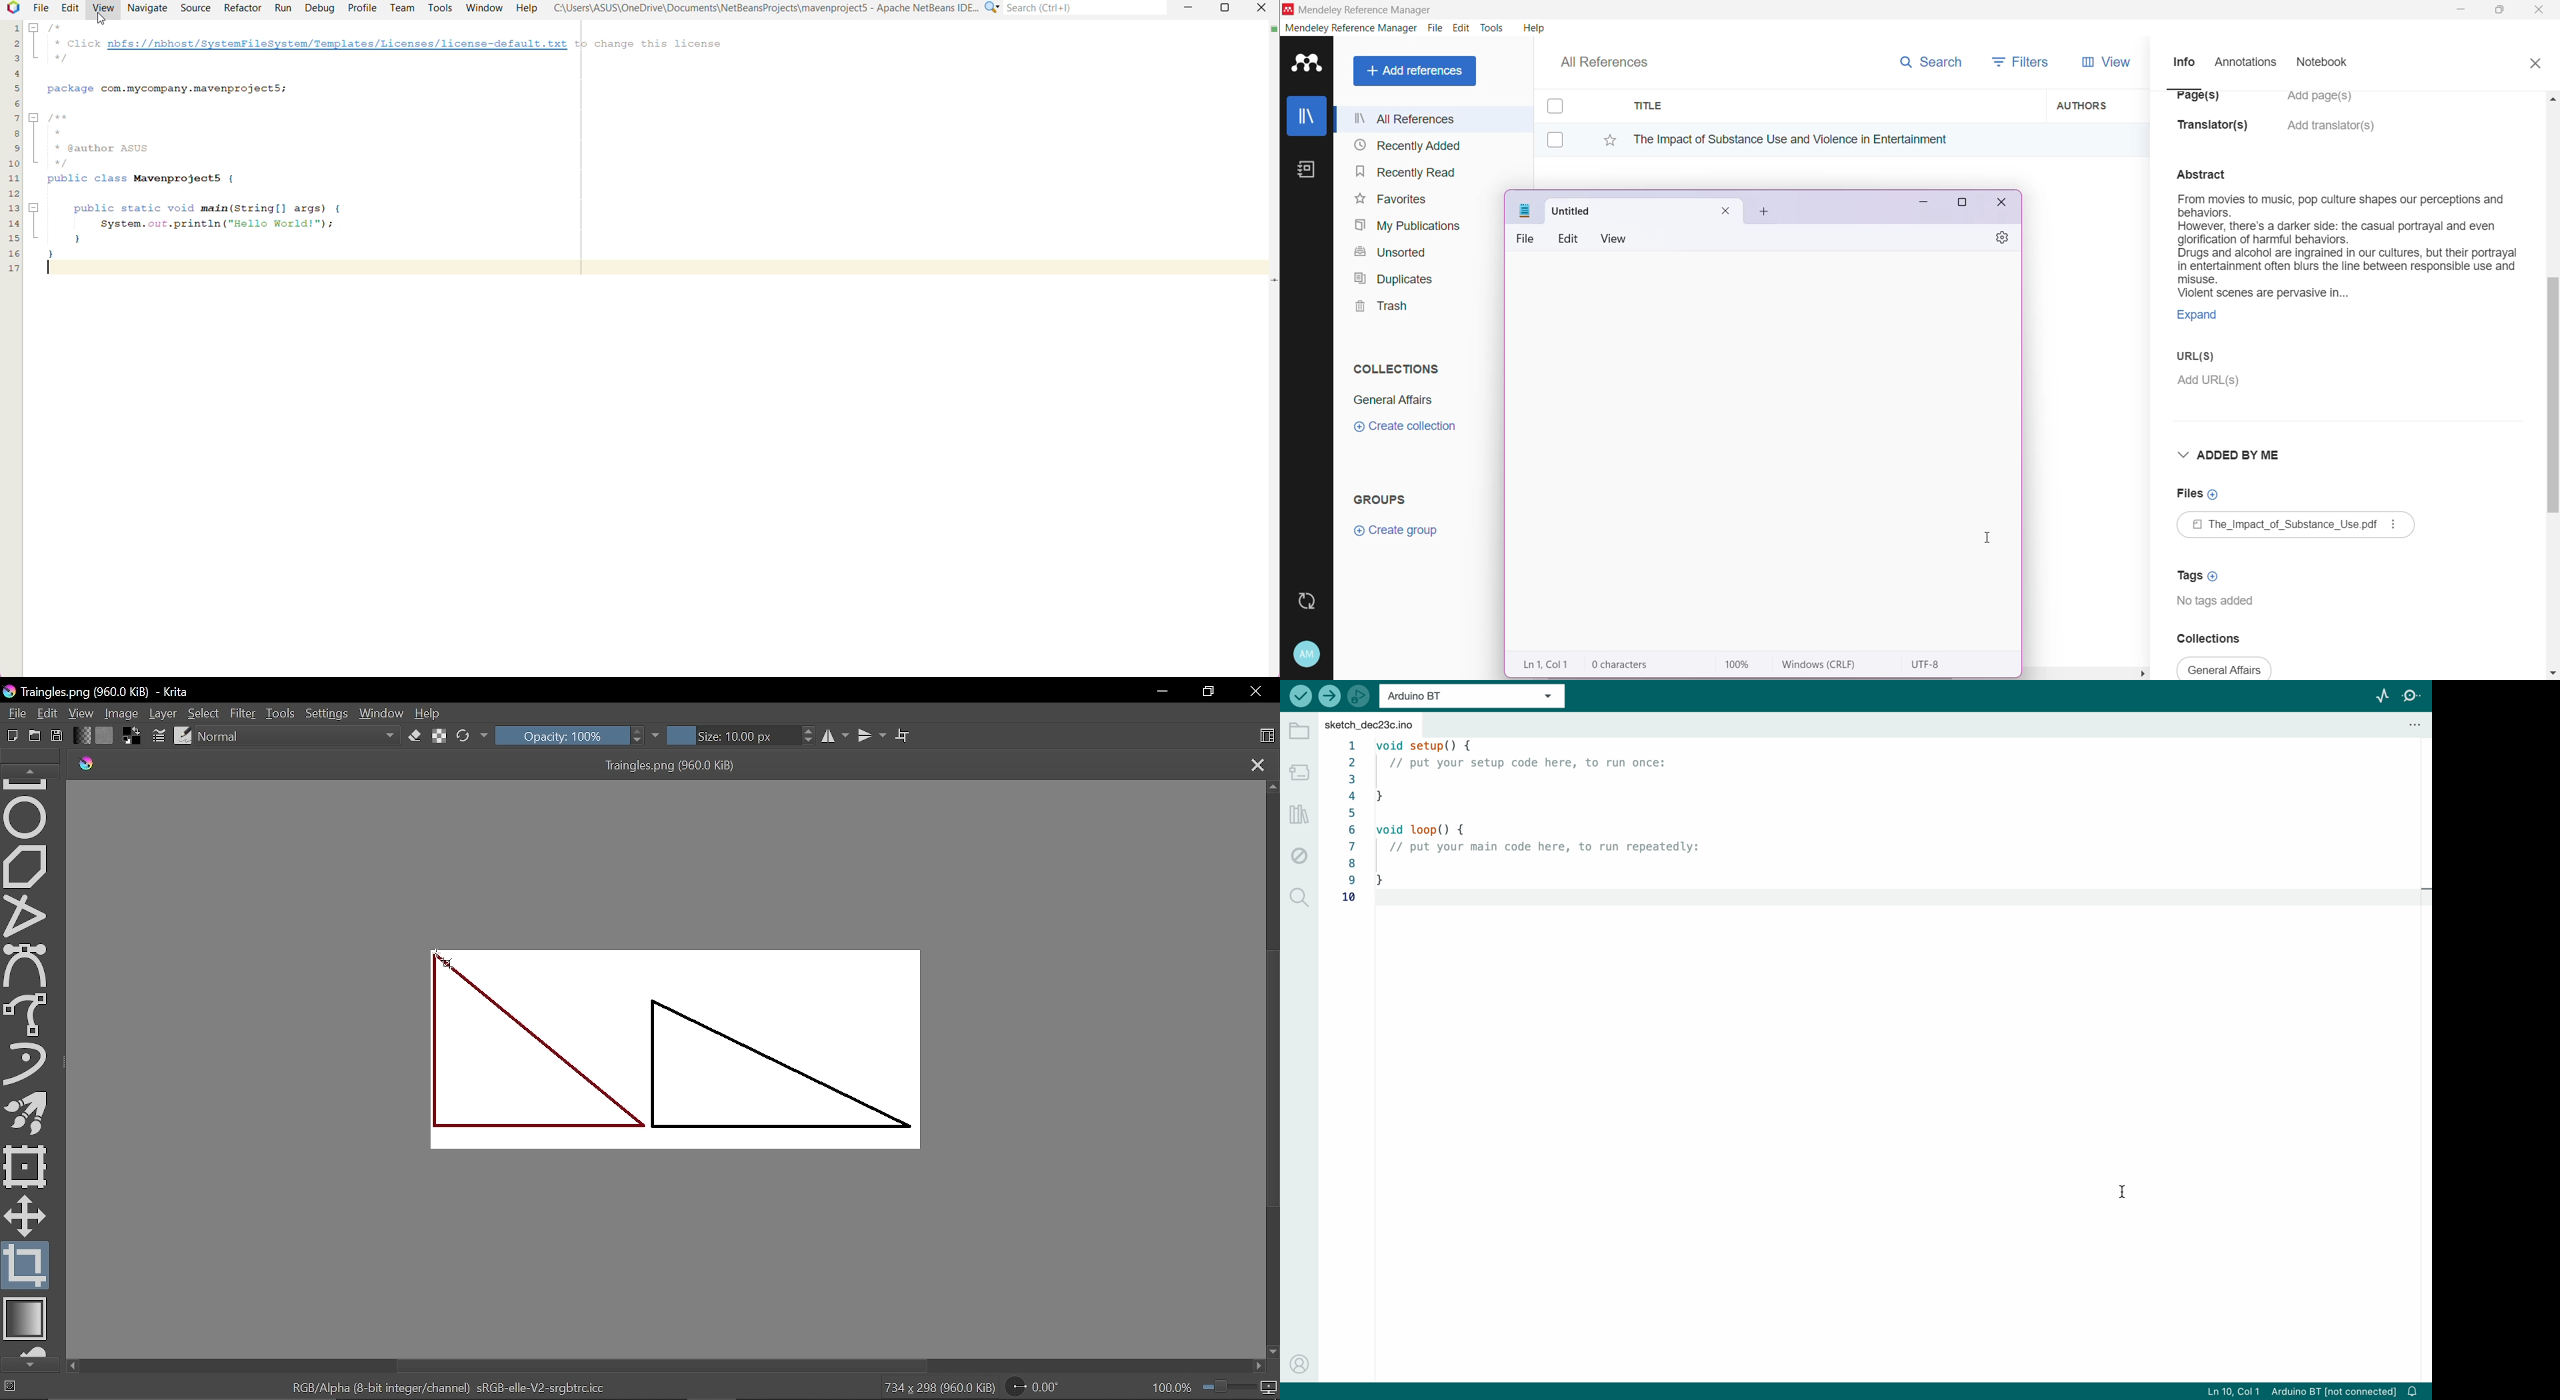 The width and height of the screenshot is (2576, 1400). Describe the element at coordinates (148, 8) in the screenshot. I see `Navigate` at that location.